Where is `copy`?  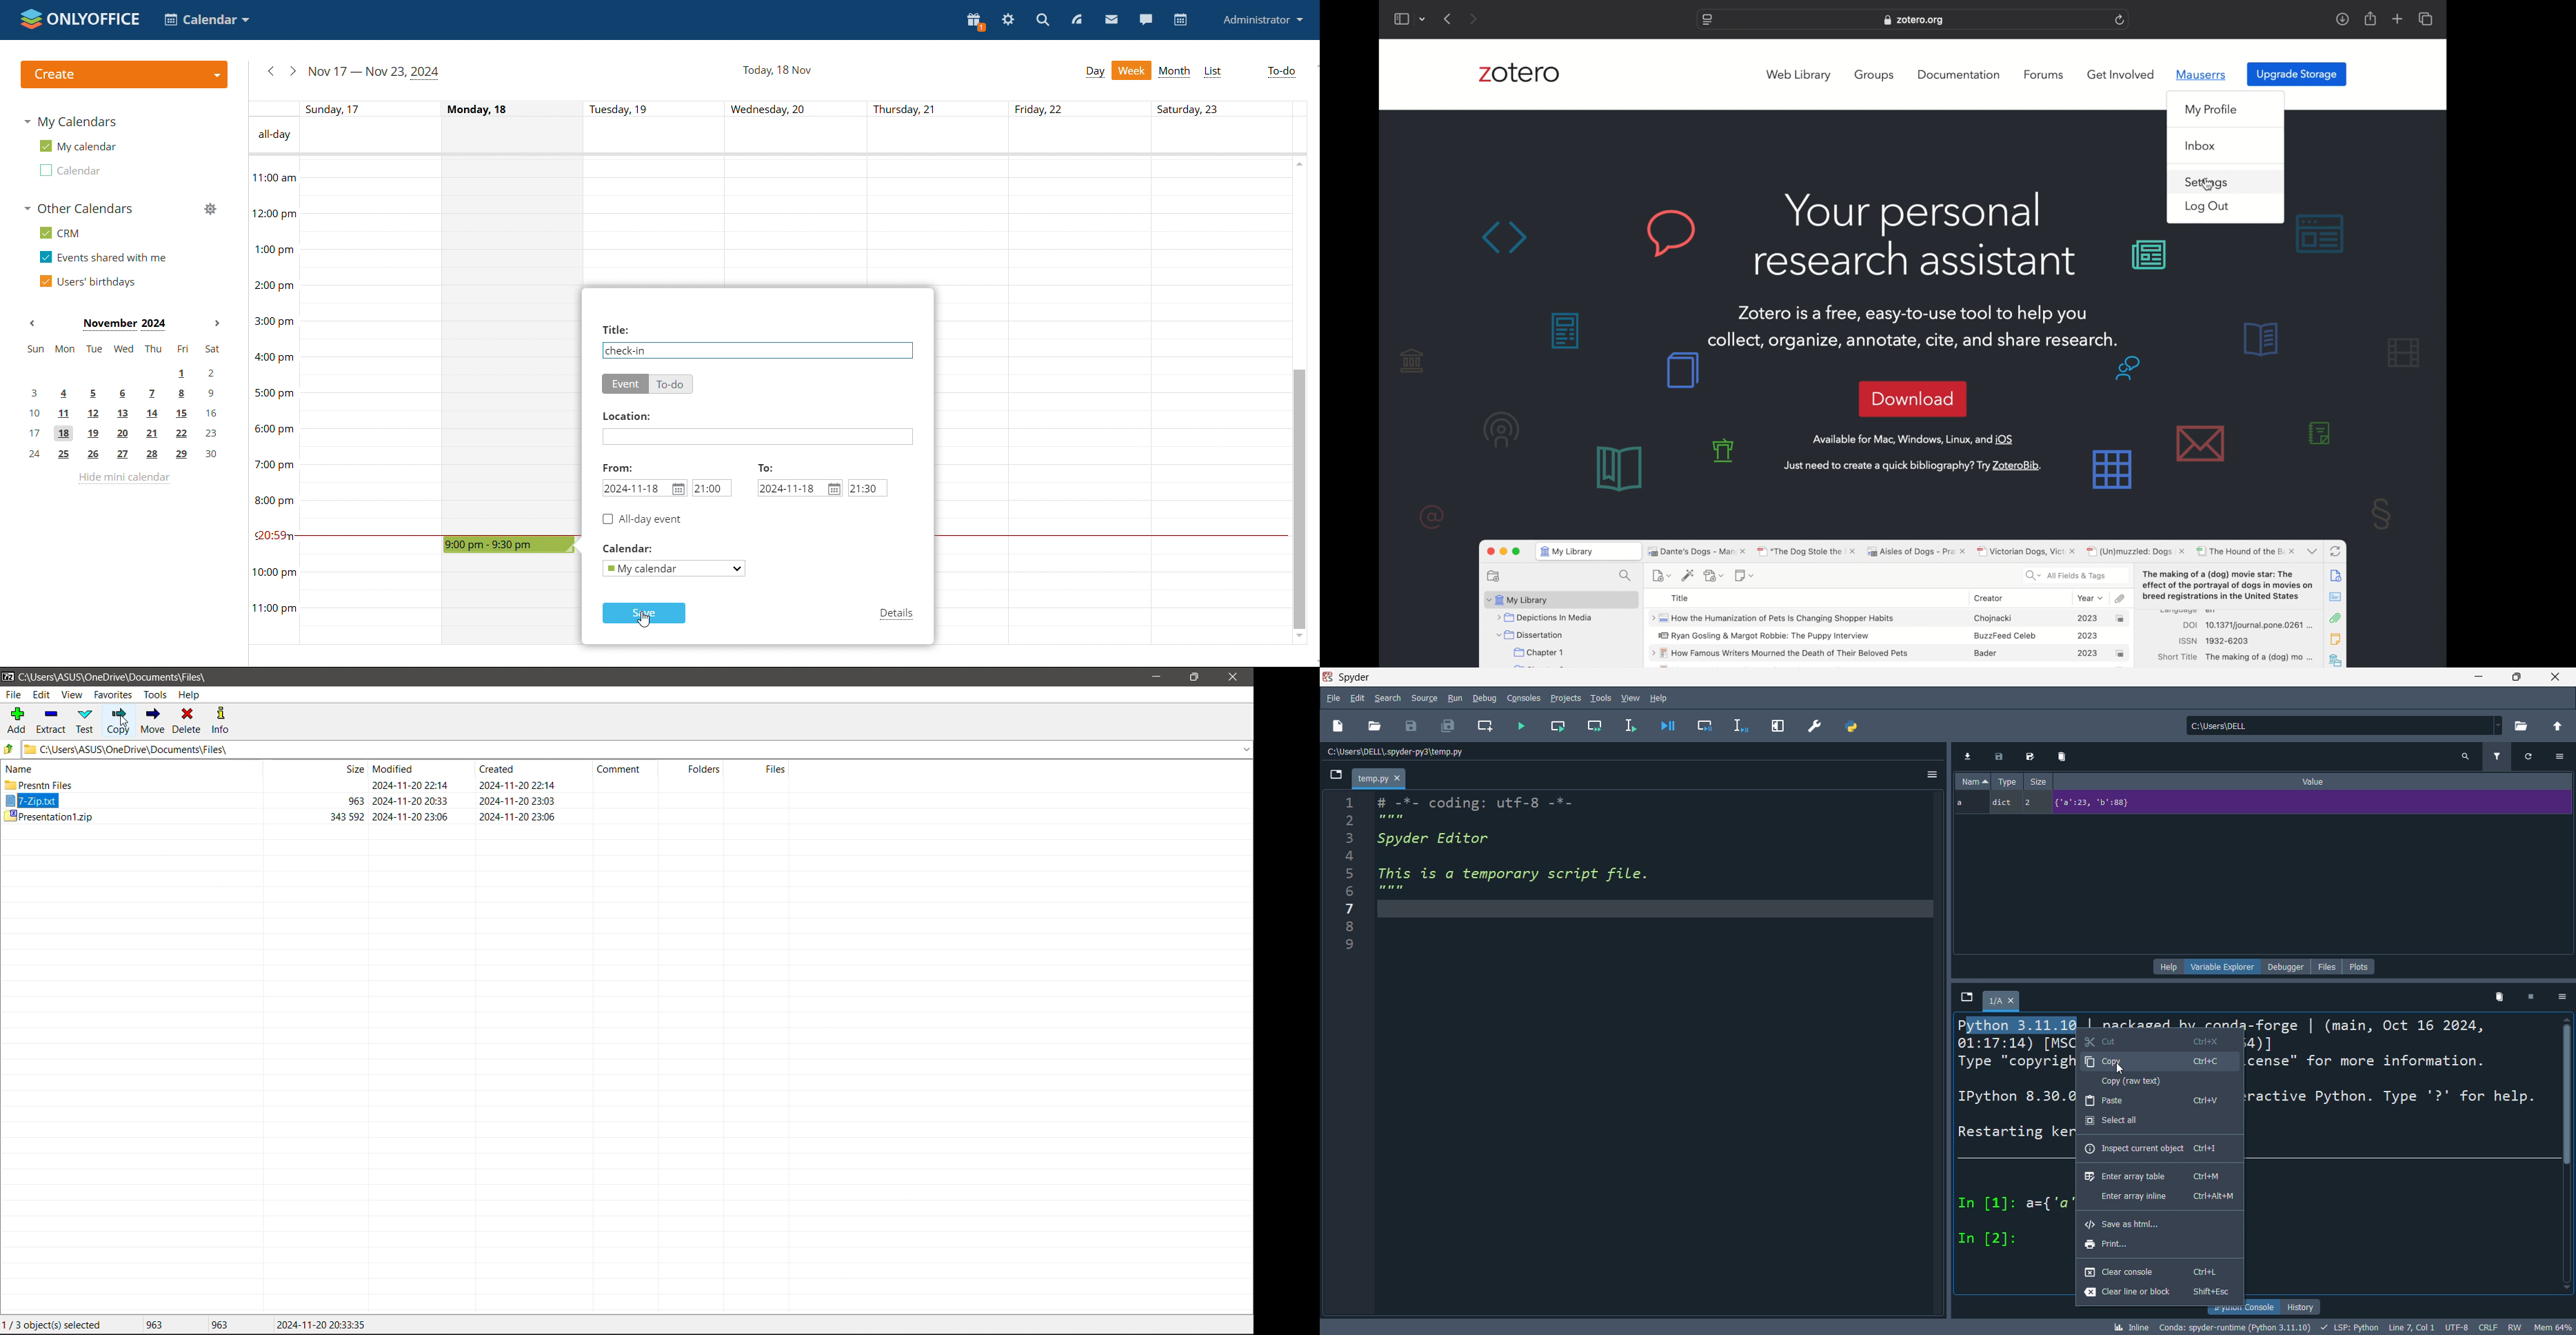
copy is located at coordinates (2156, 1061).